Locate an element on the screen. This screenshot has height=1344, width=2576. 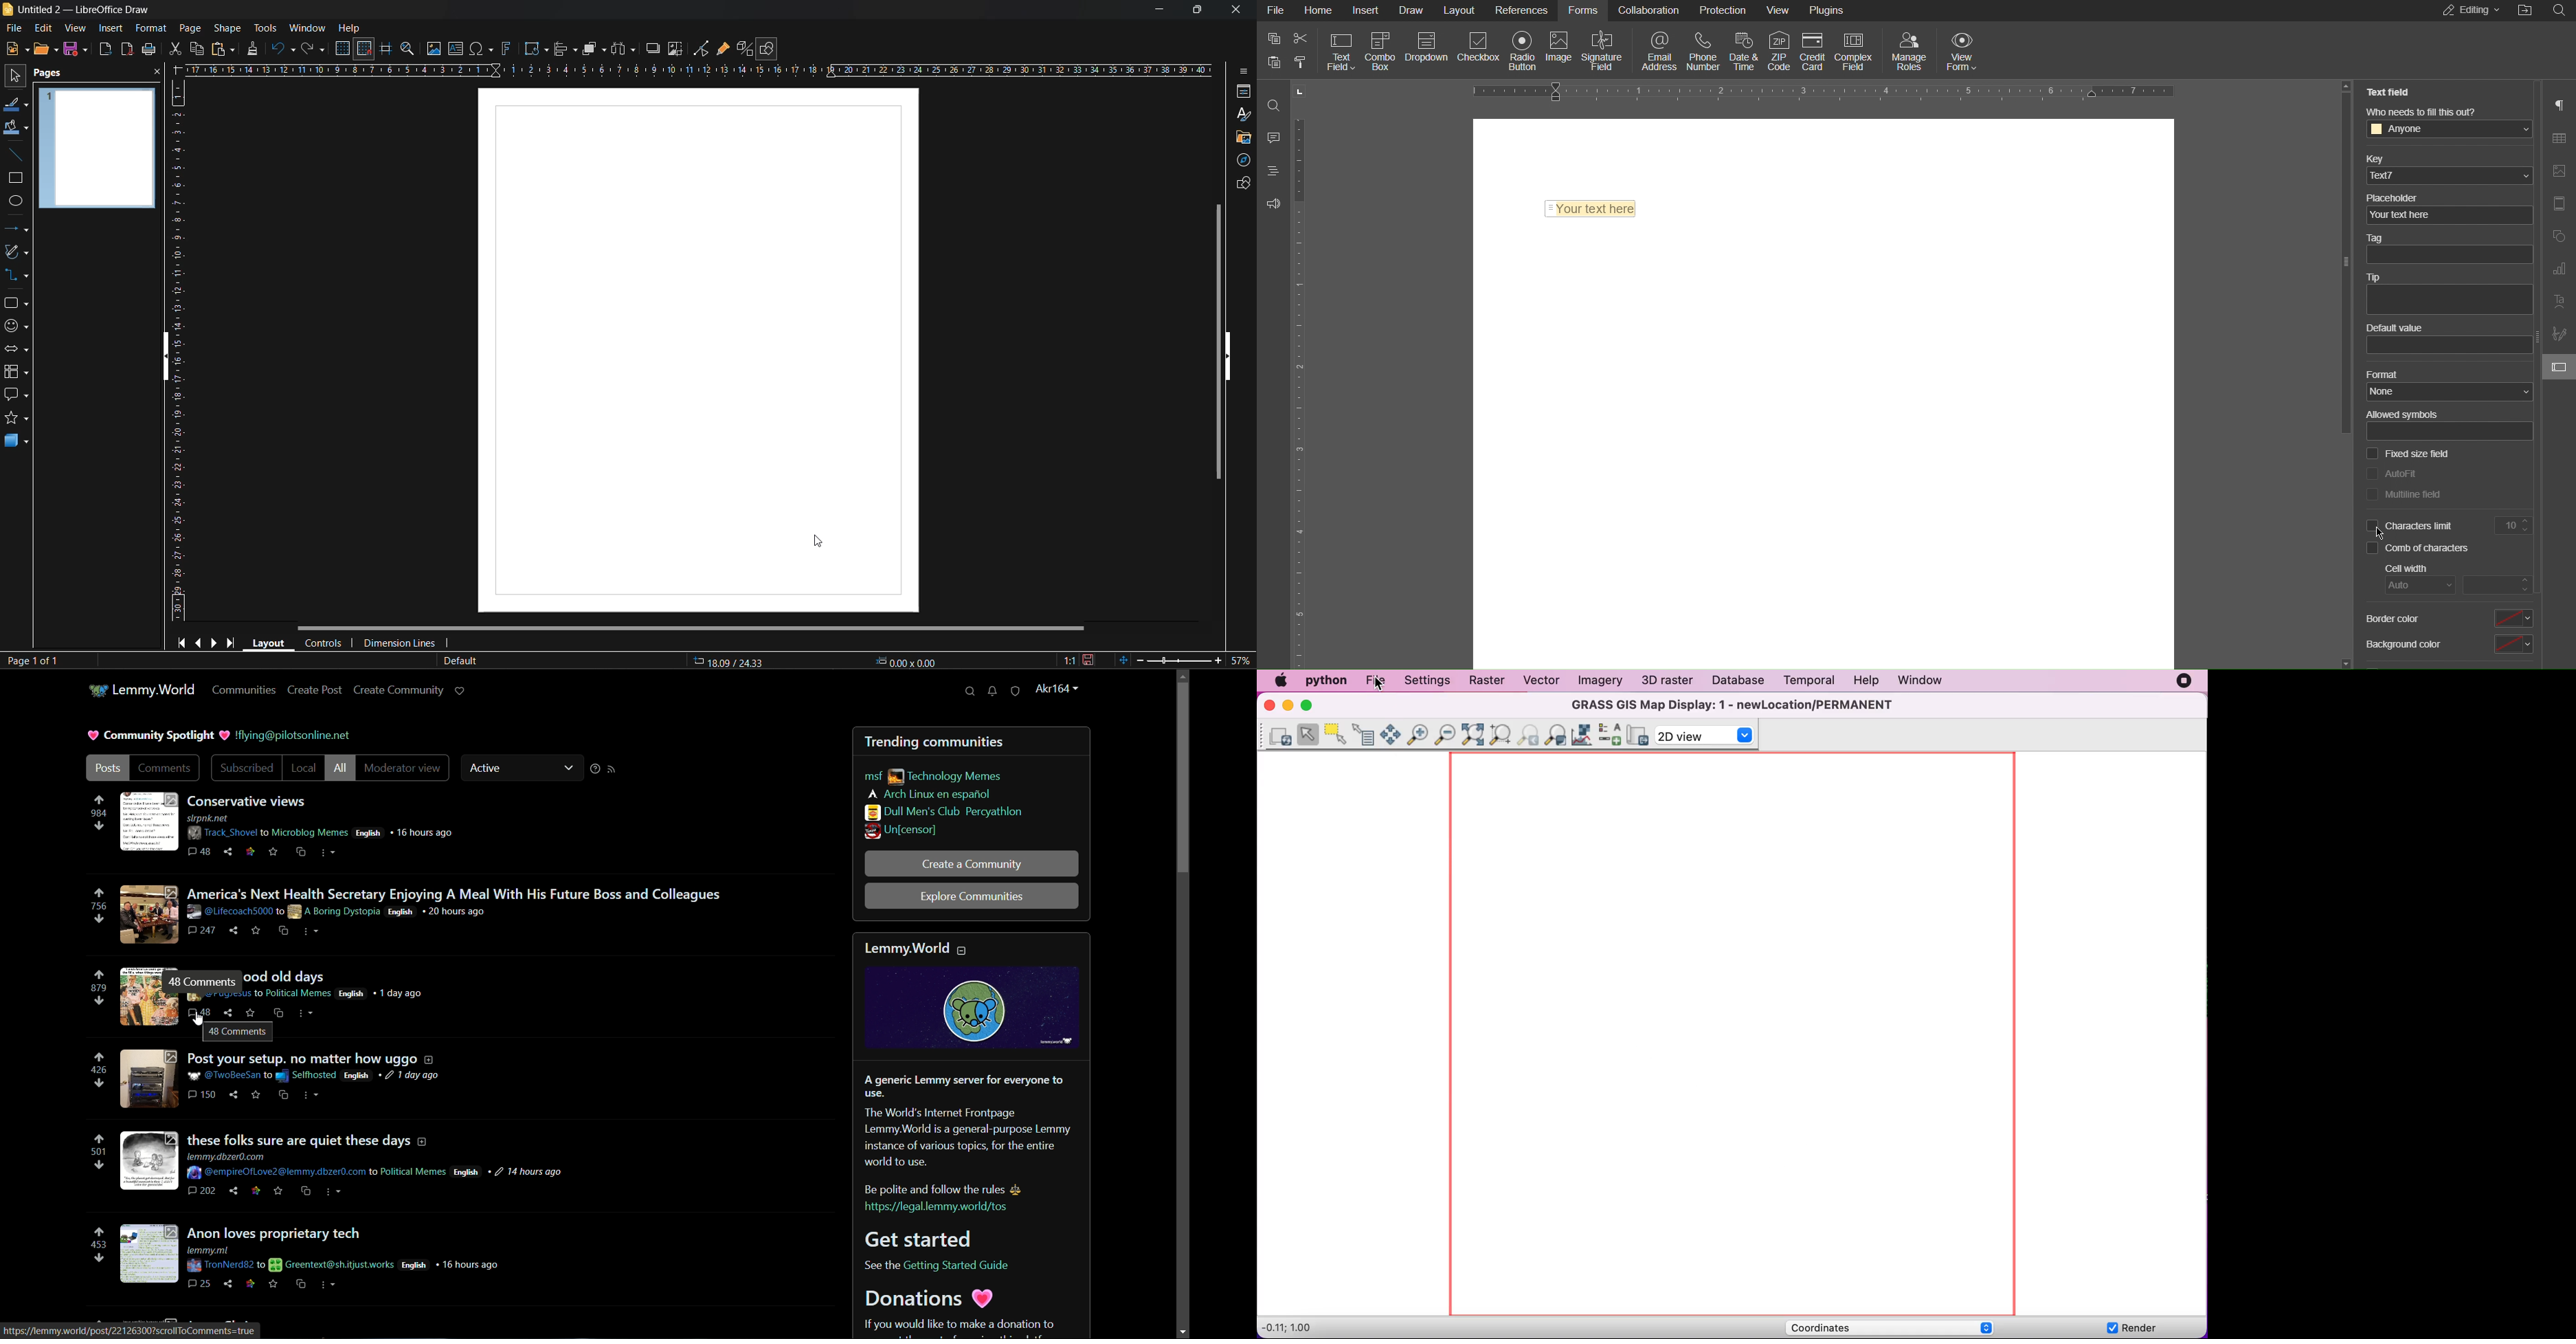
Dropdown is located at coordinates (1429, 49).